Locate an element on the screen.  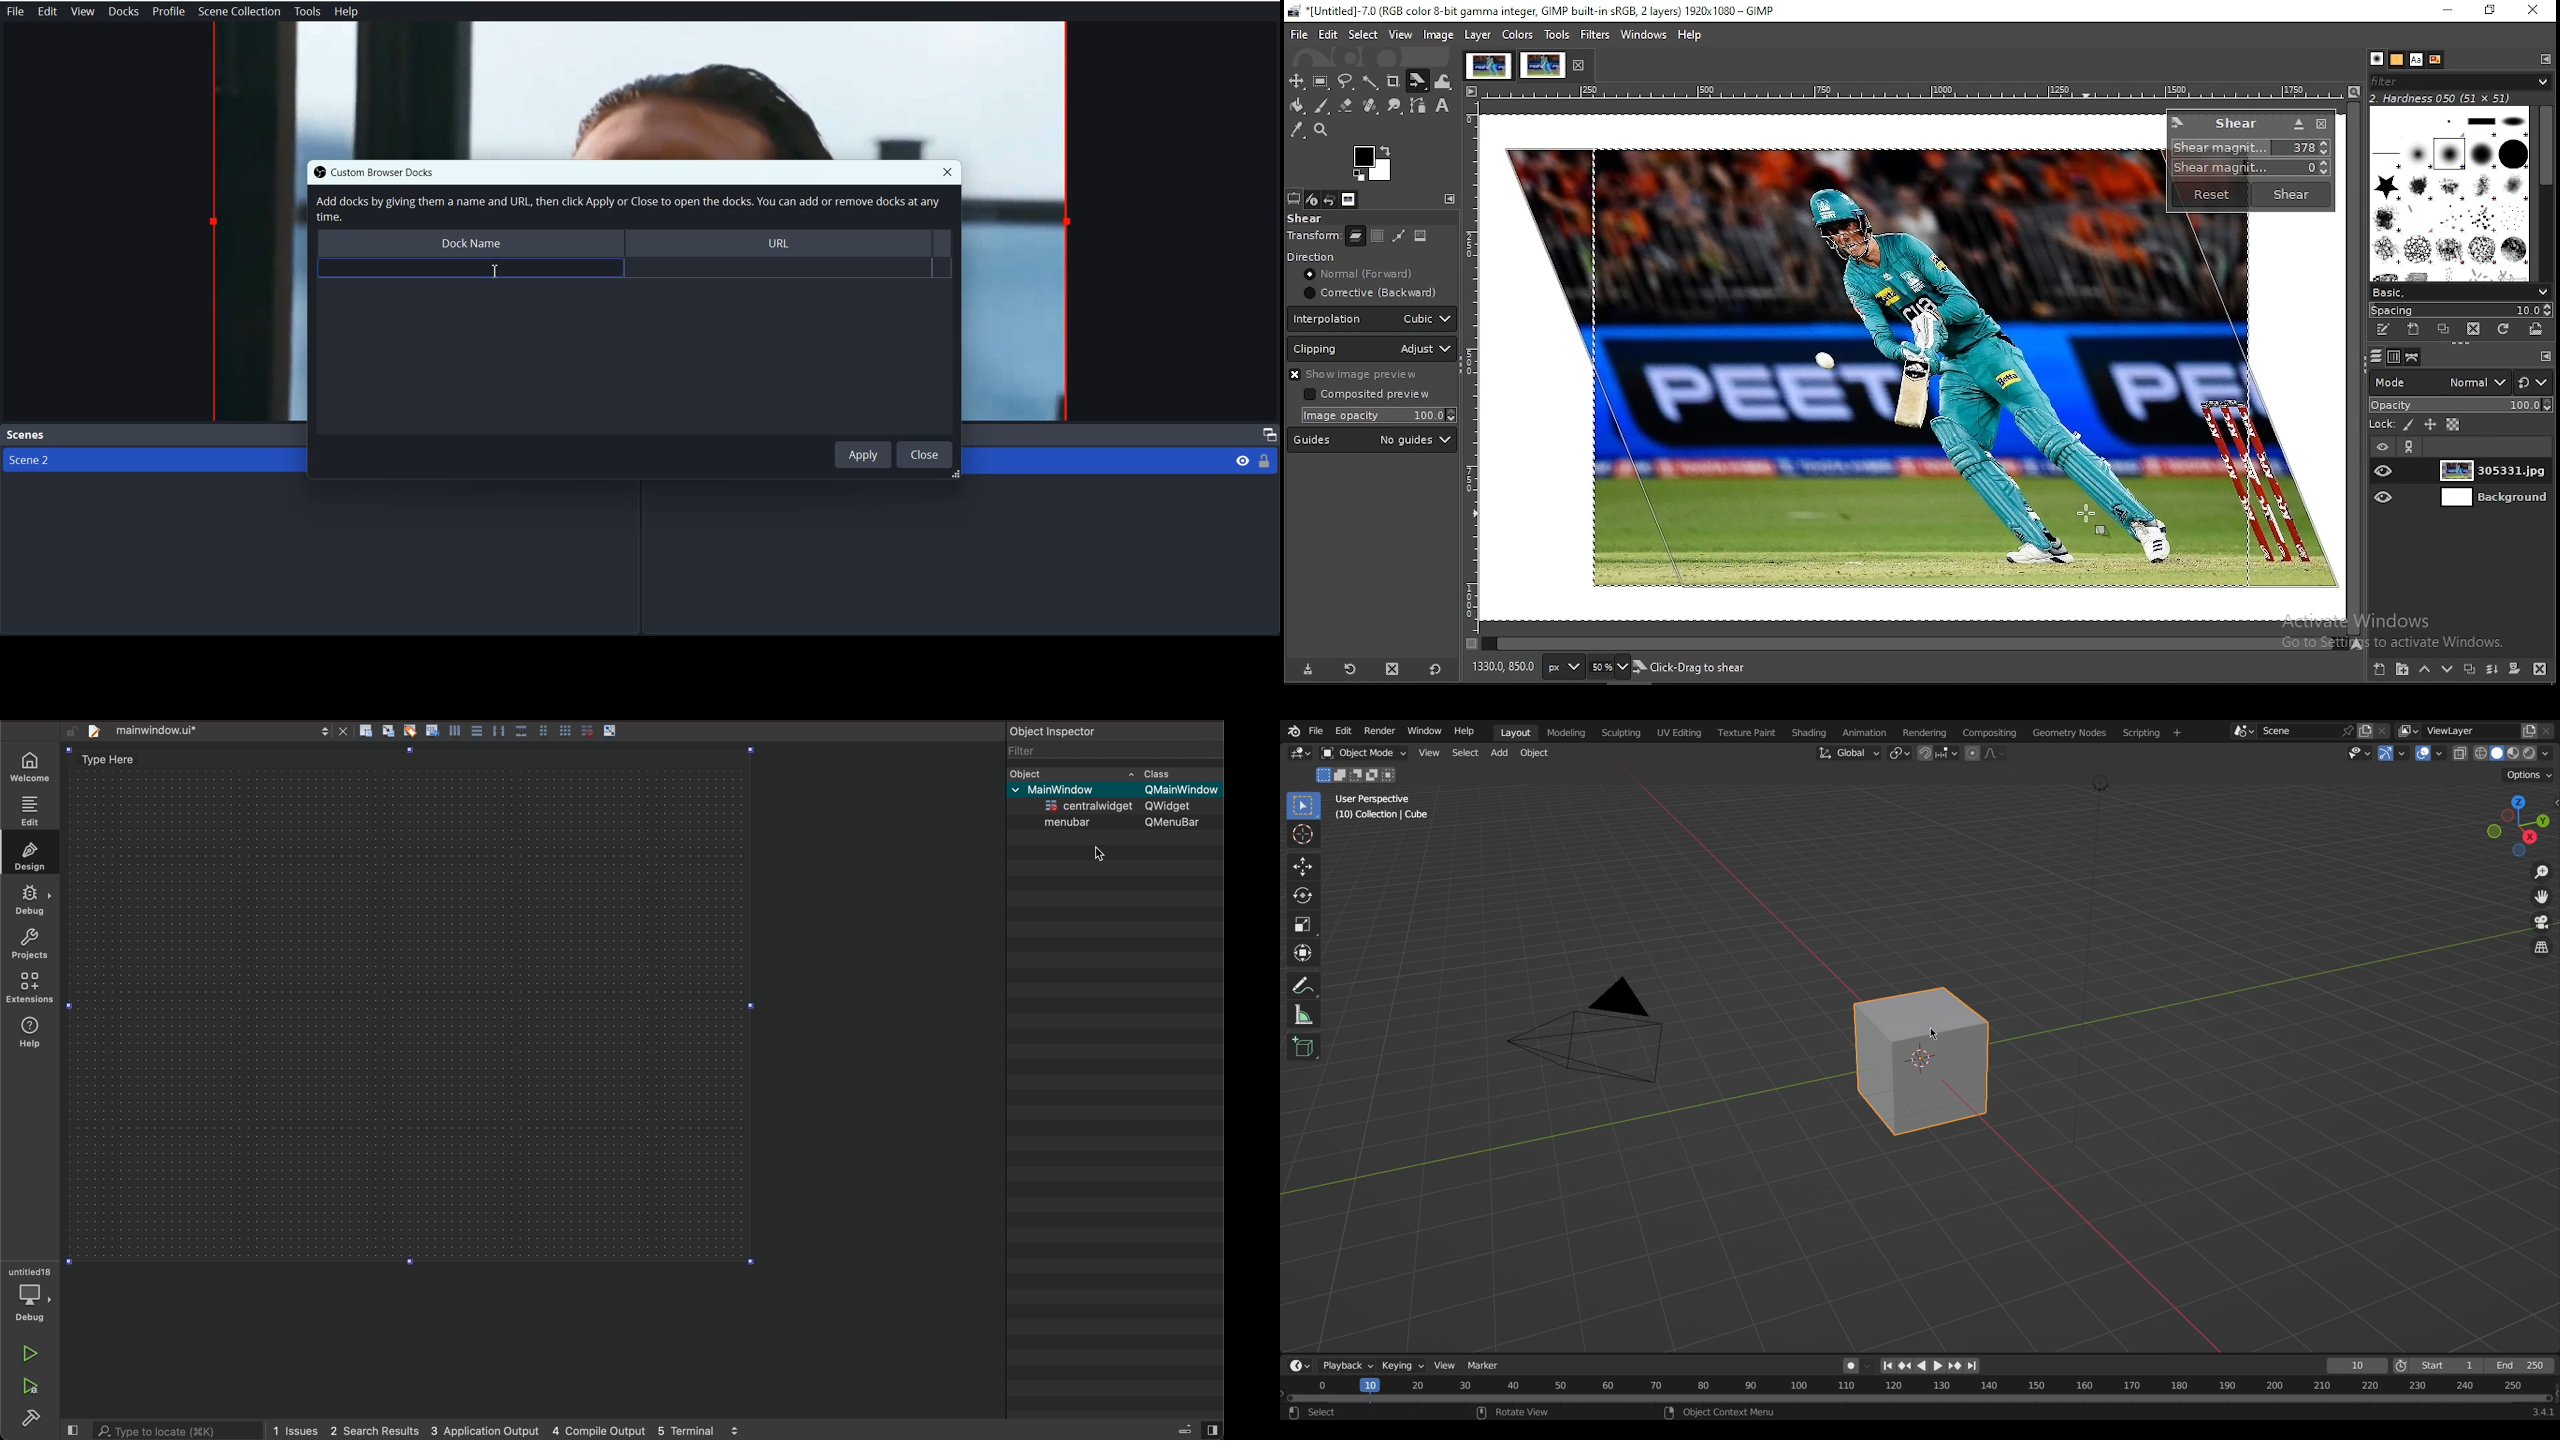
Edit is located at coordinates (1340, 731).